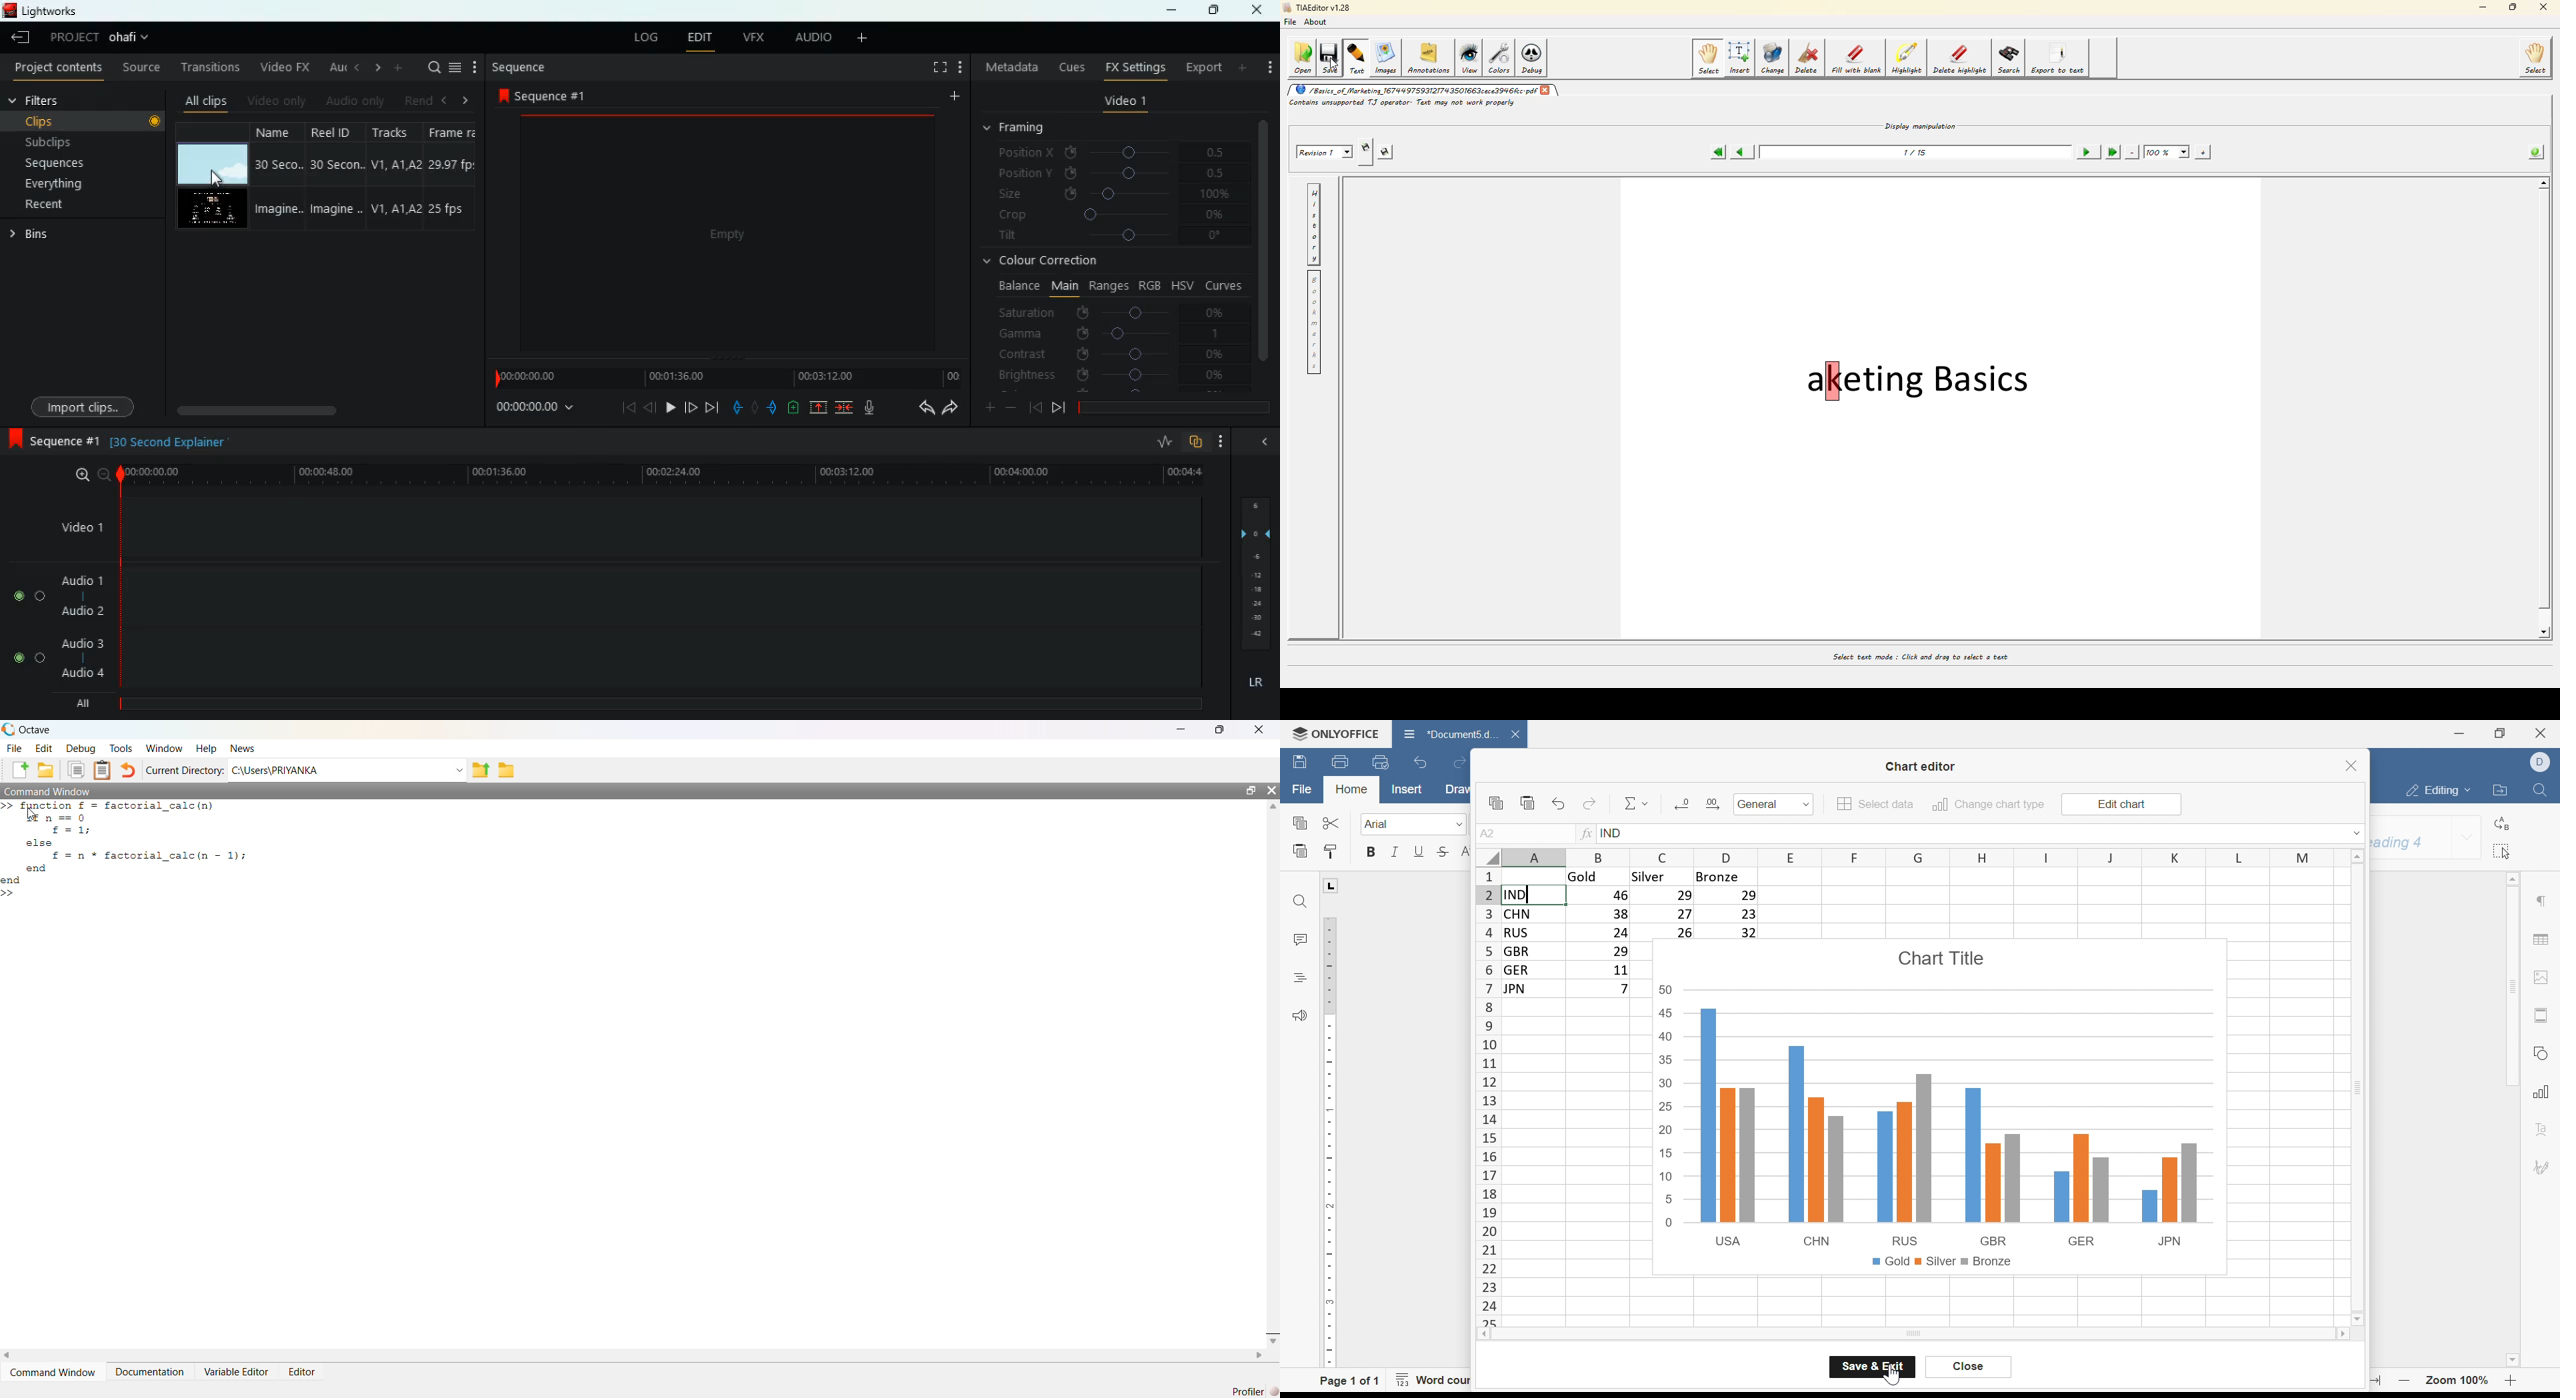 The height and width of the screenshot is (1400, 2576). What do you see at coordinates (1443, 851) in the screenshot?
I see `strikethrough` at bounding box center [1443, 851].